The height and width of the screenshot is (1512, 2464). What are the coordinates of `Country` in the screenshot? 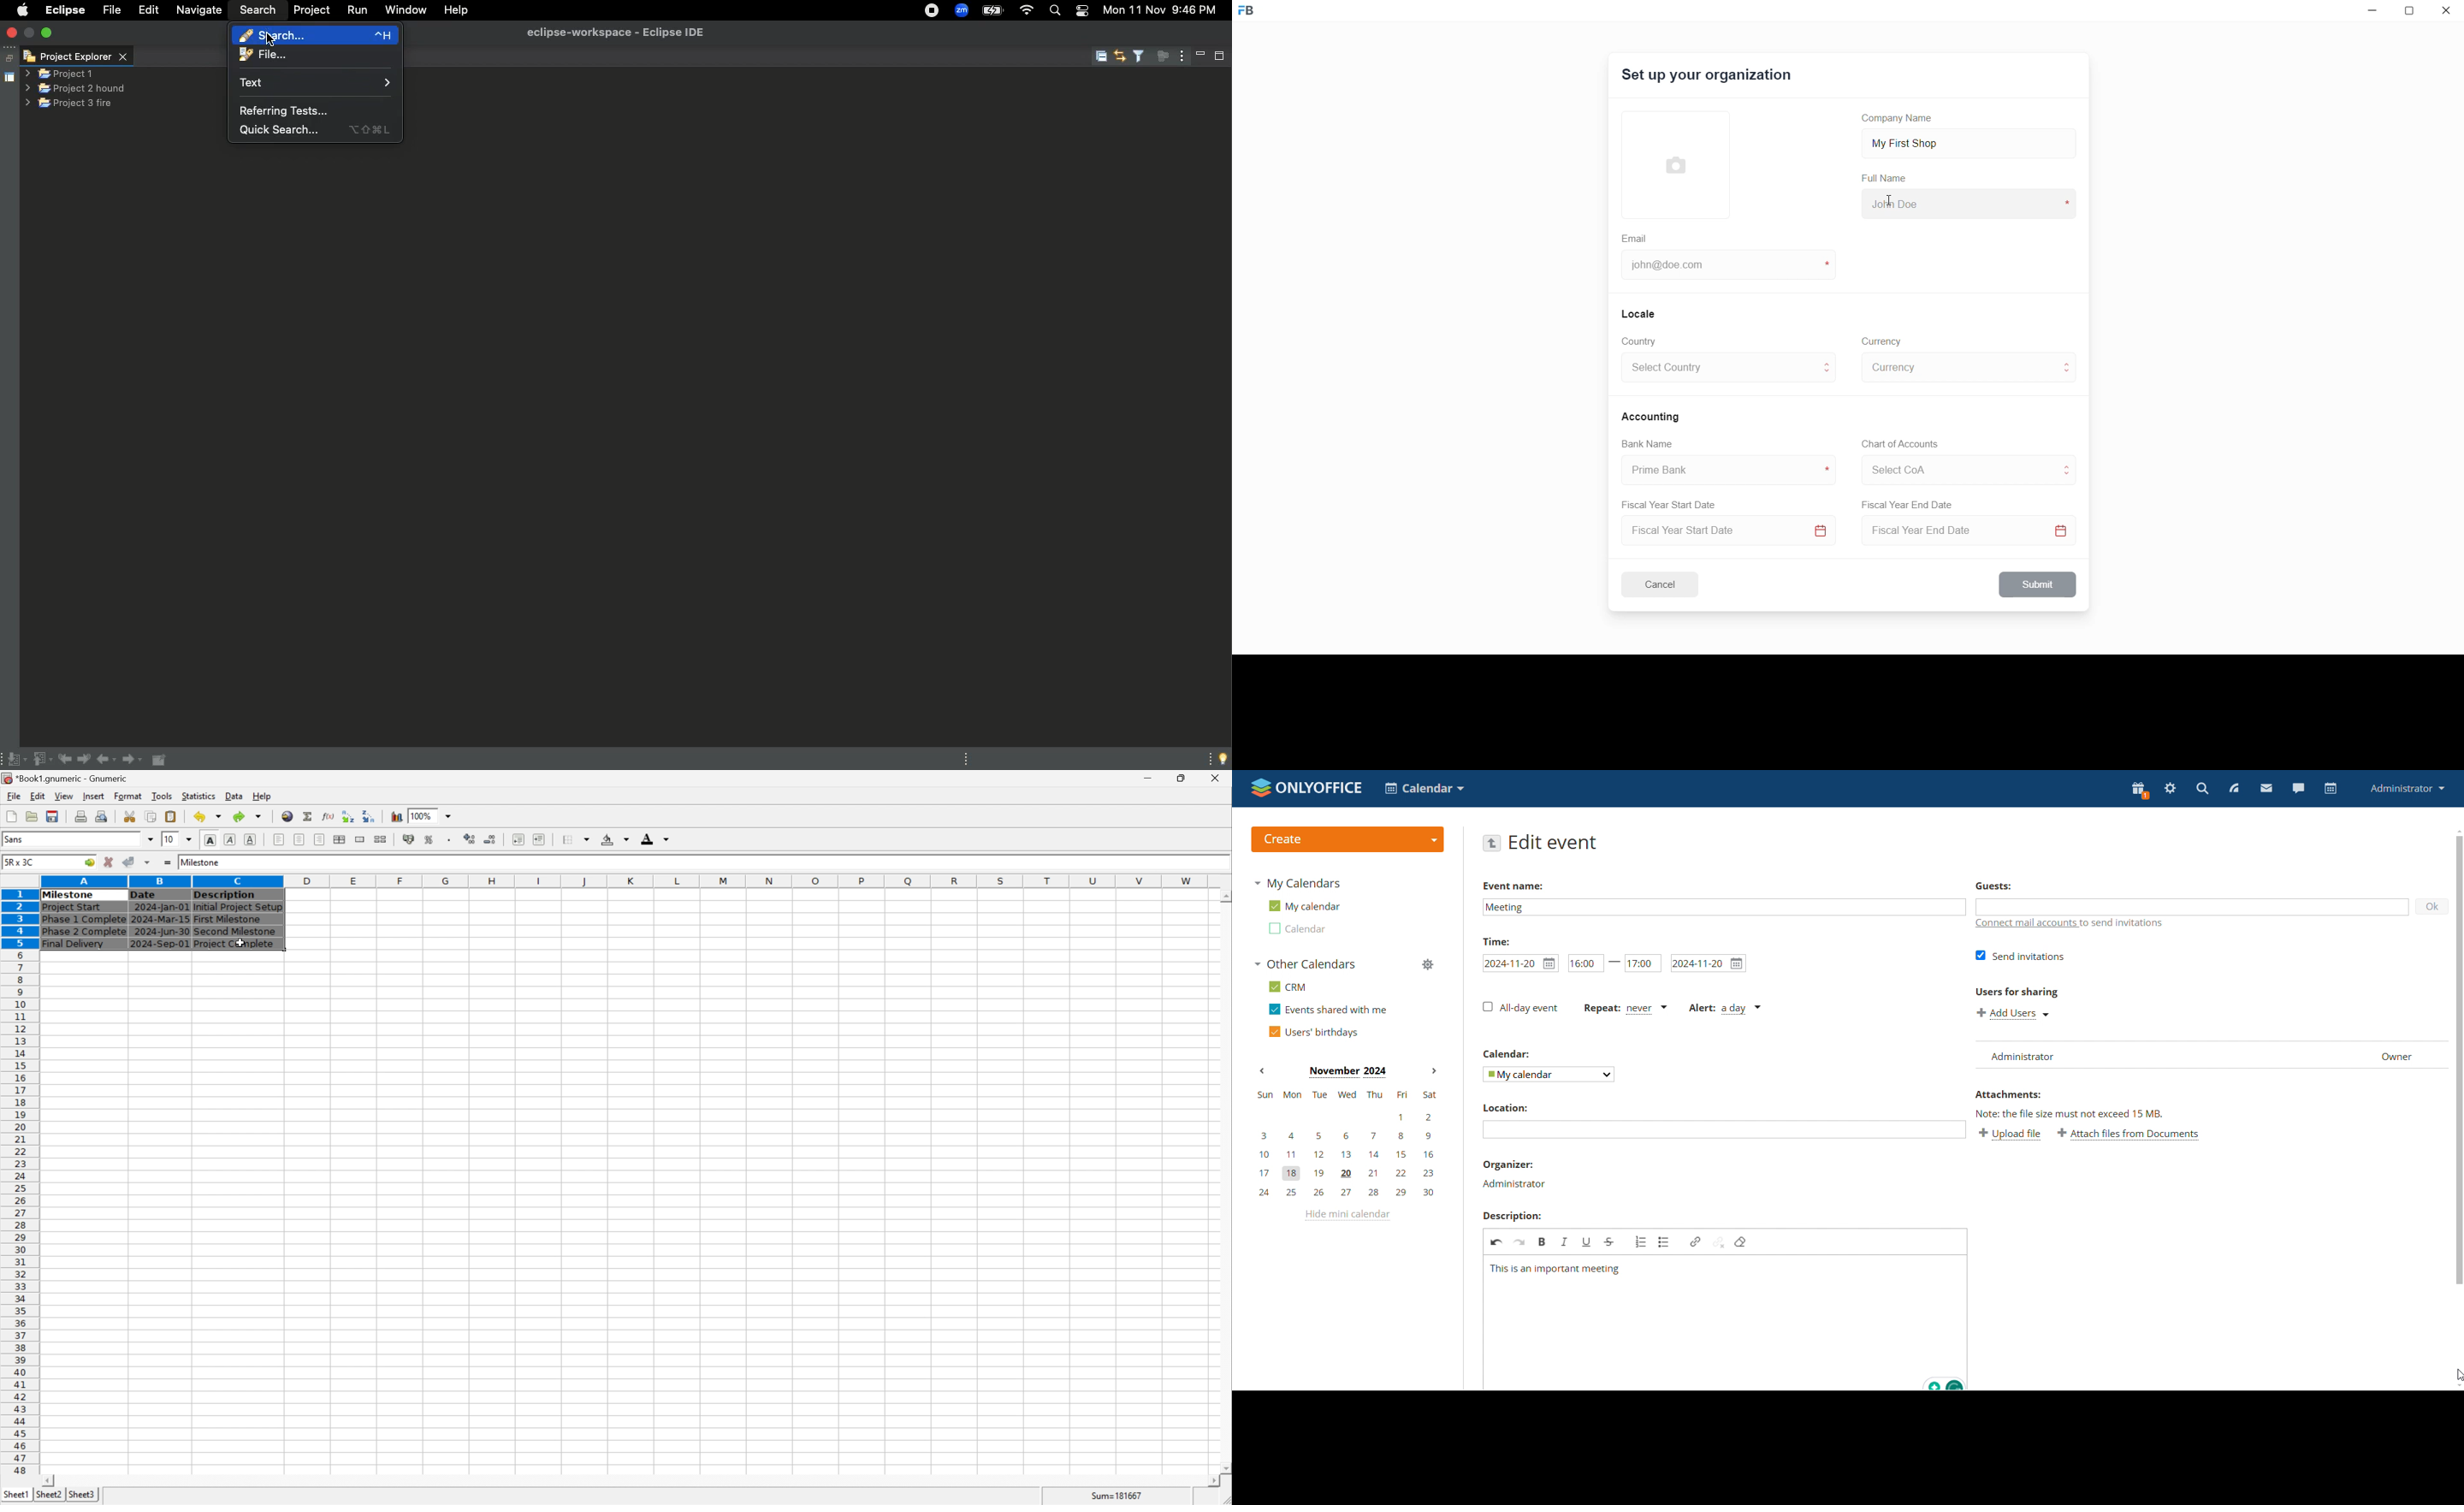 It's located at (1642, 342).